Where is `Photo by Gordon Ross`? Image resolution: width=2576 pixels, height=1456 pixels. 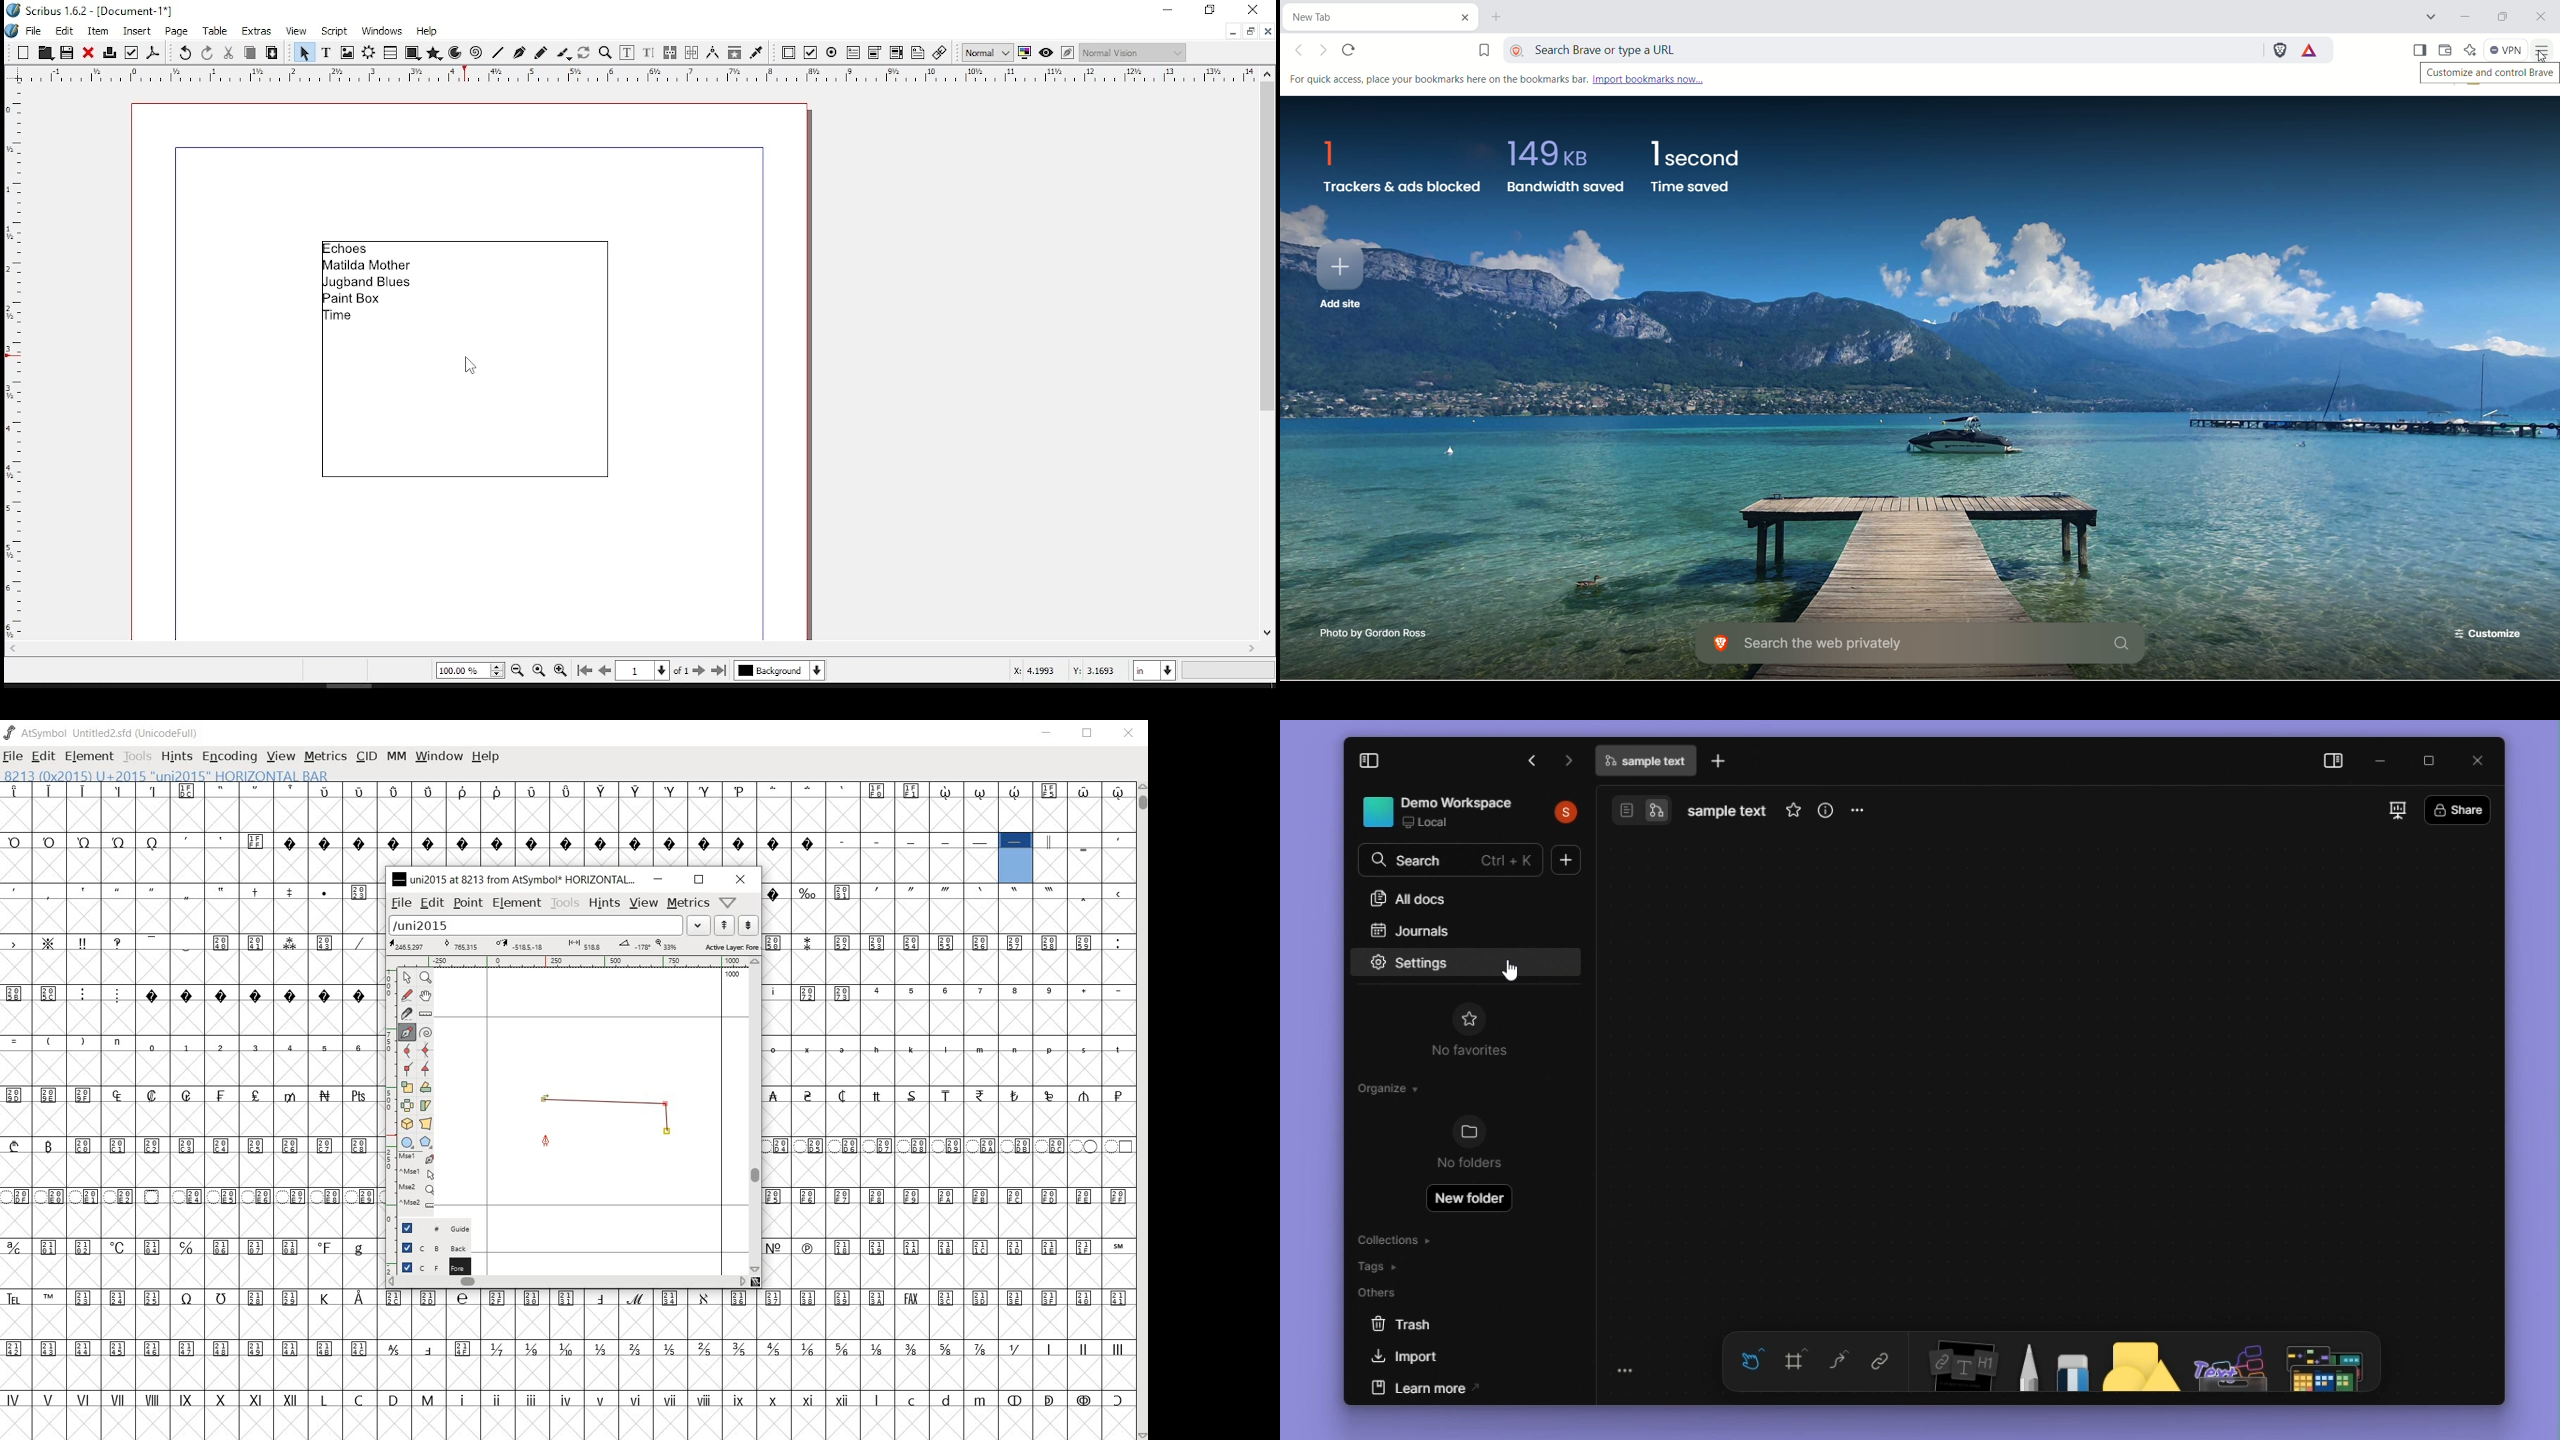
Photo by Gordon Ross is located at coordinates (1377, 633).